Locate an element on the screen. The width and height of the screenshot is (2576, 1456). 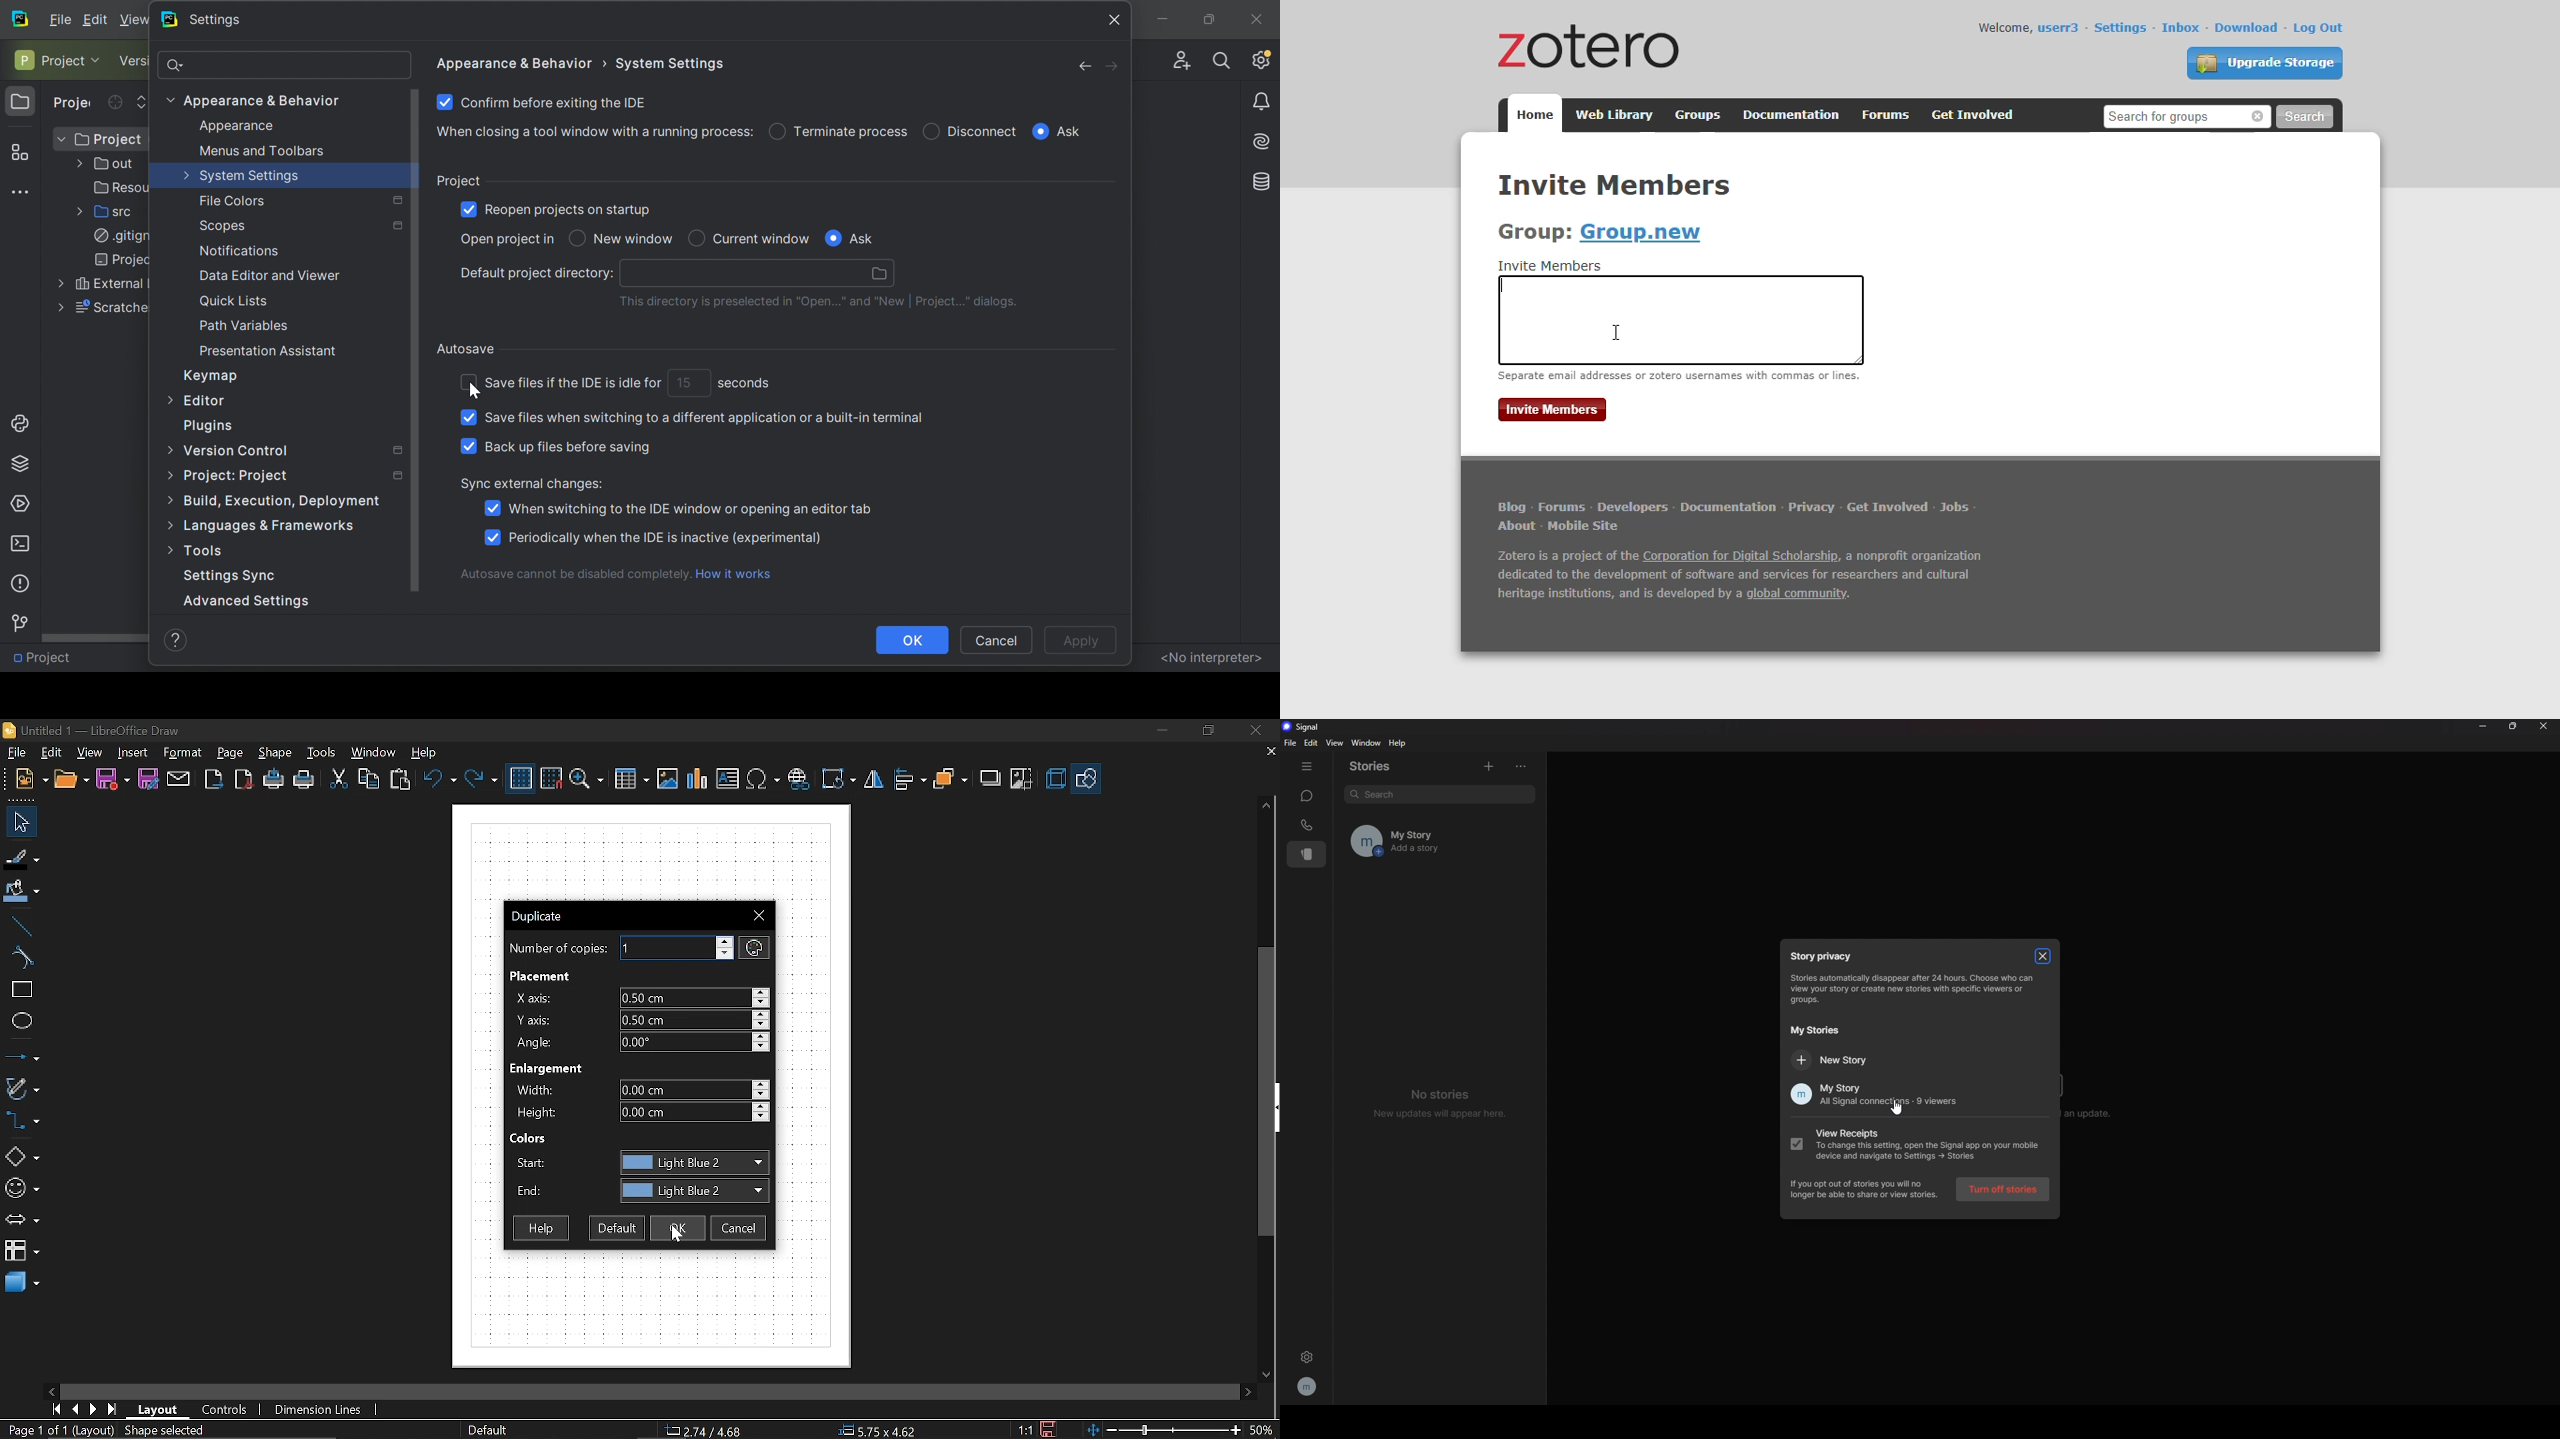
Entertainment is located at coordinates (551, 1068).